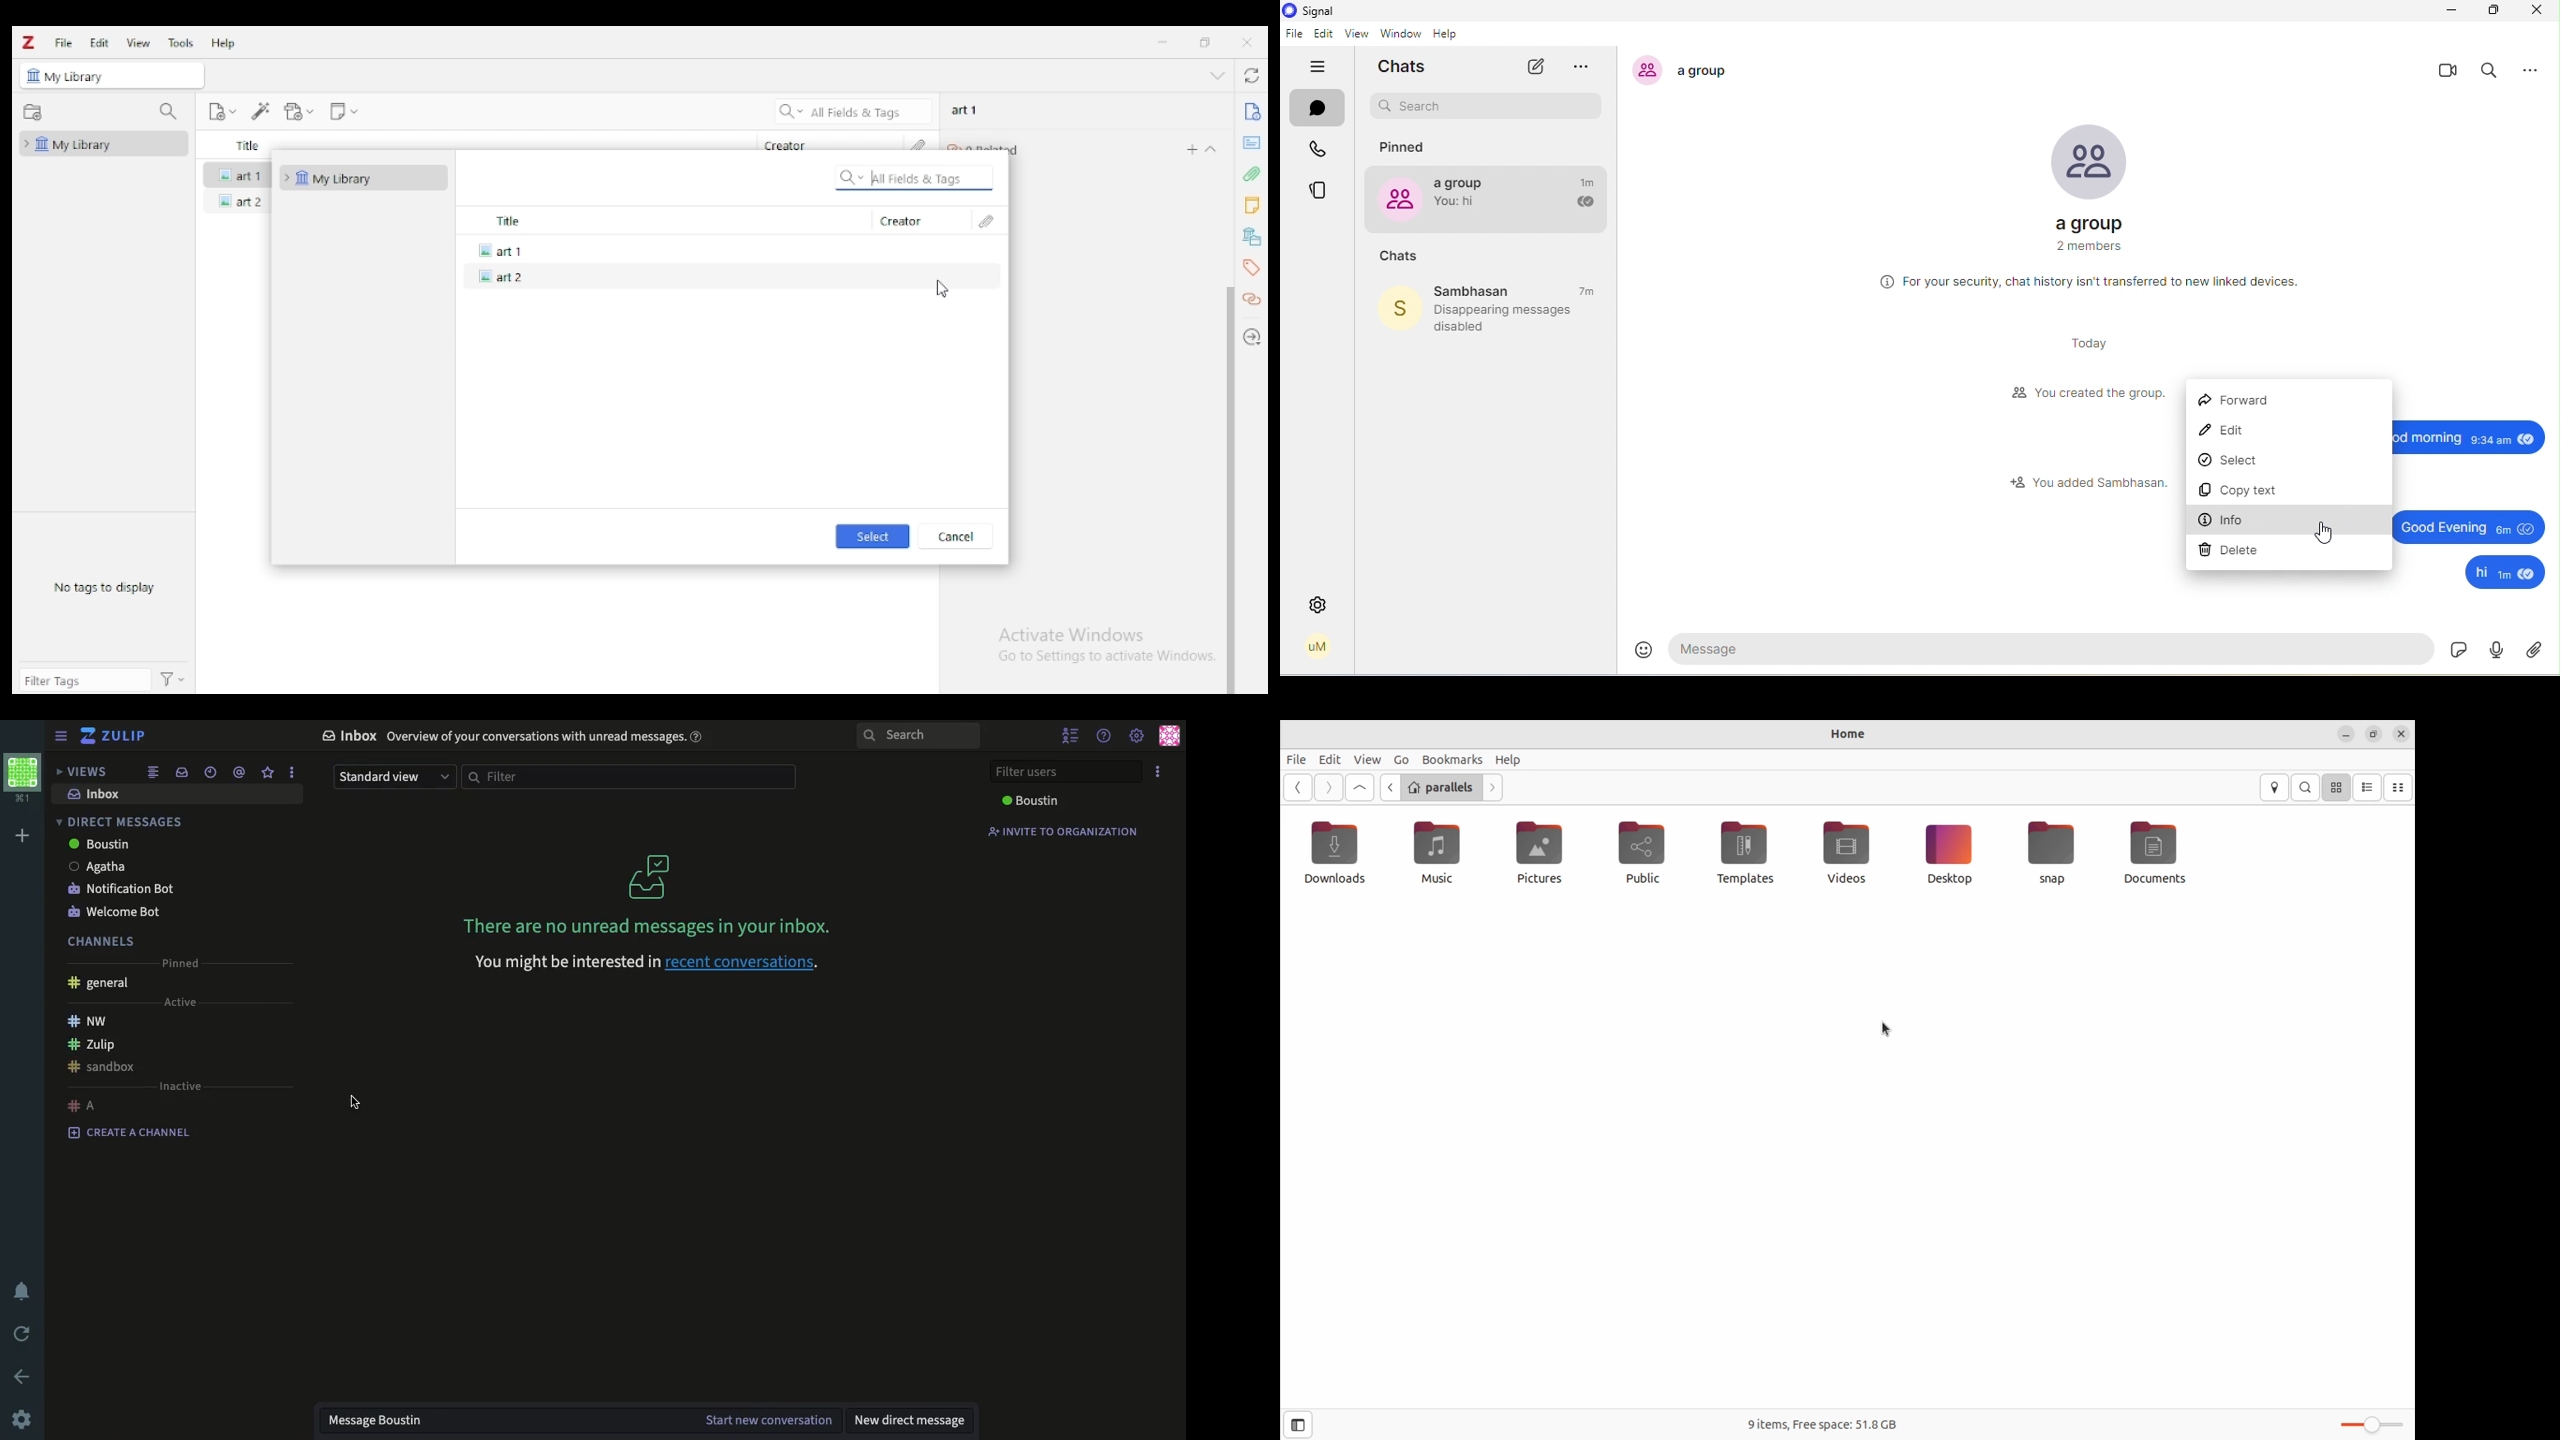  I want to click on Cursor, so click(354, 1106).